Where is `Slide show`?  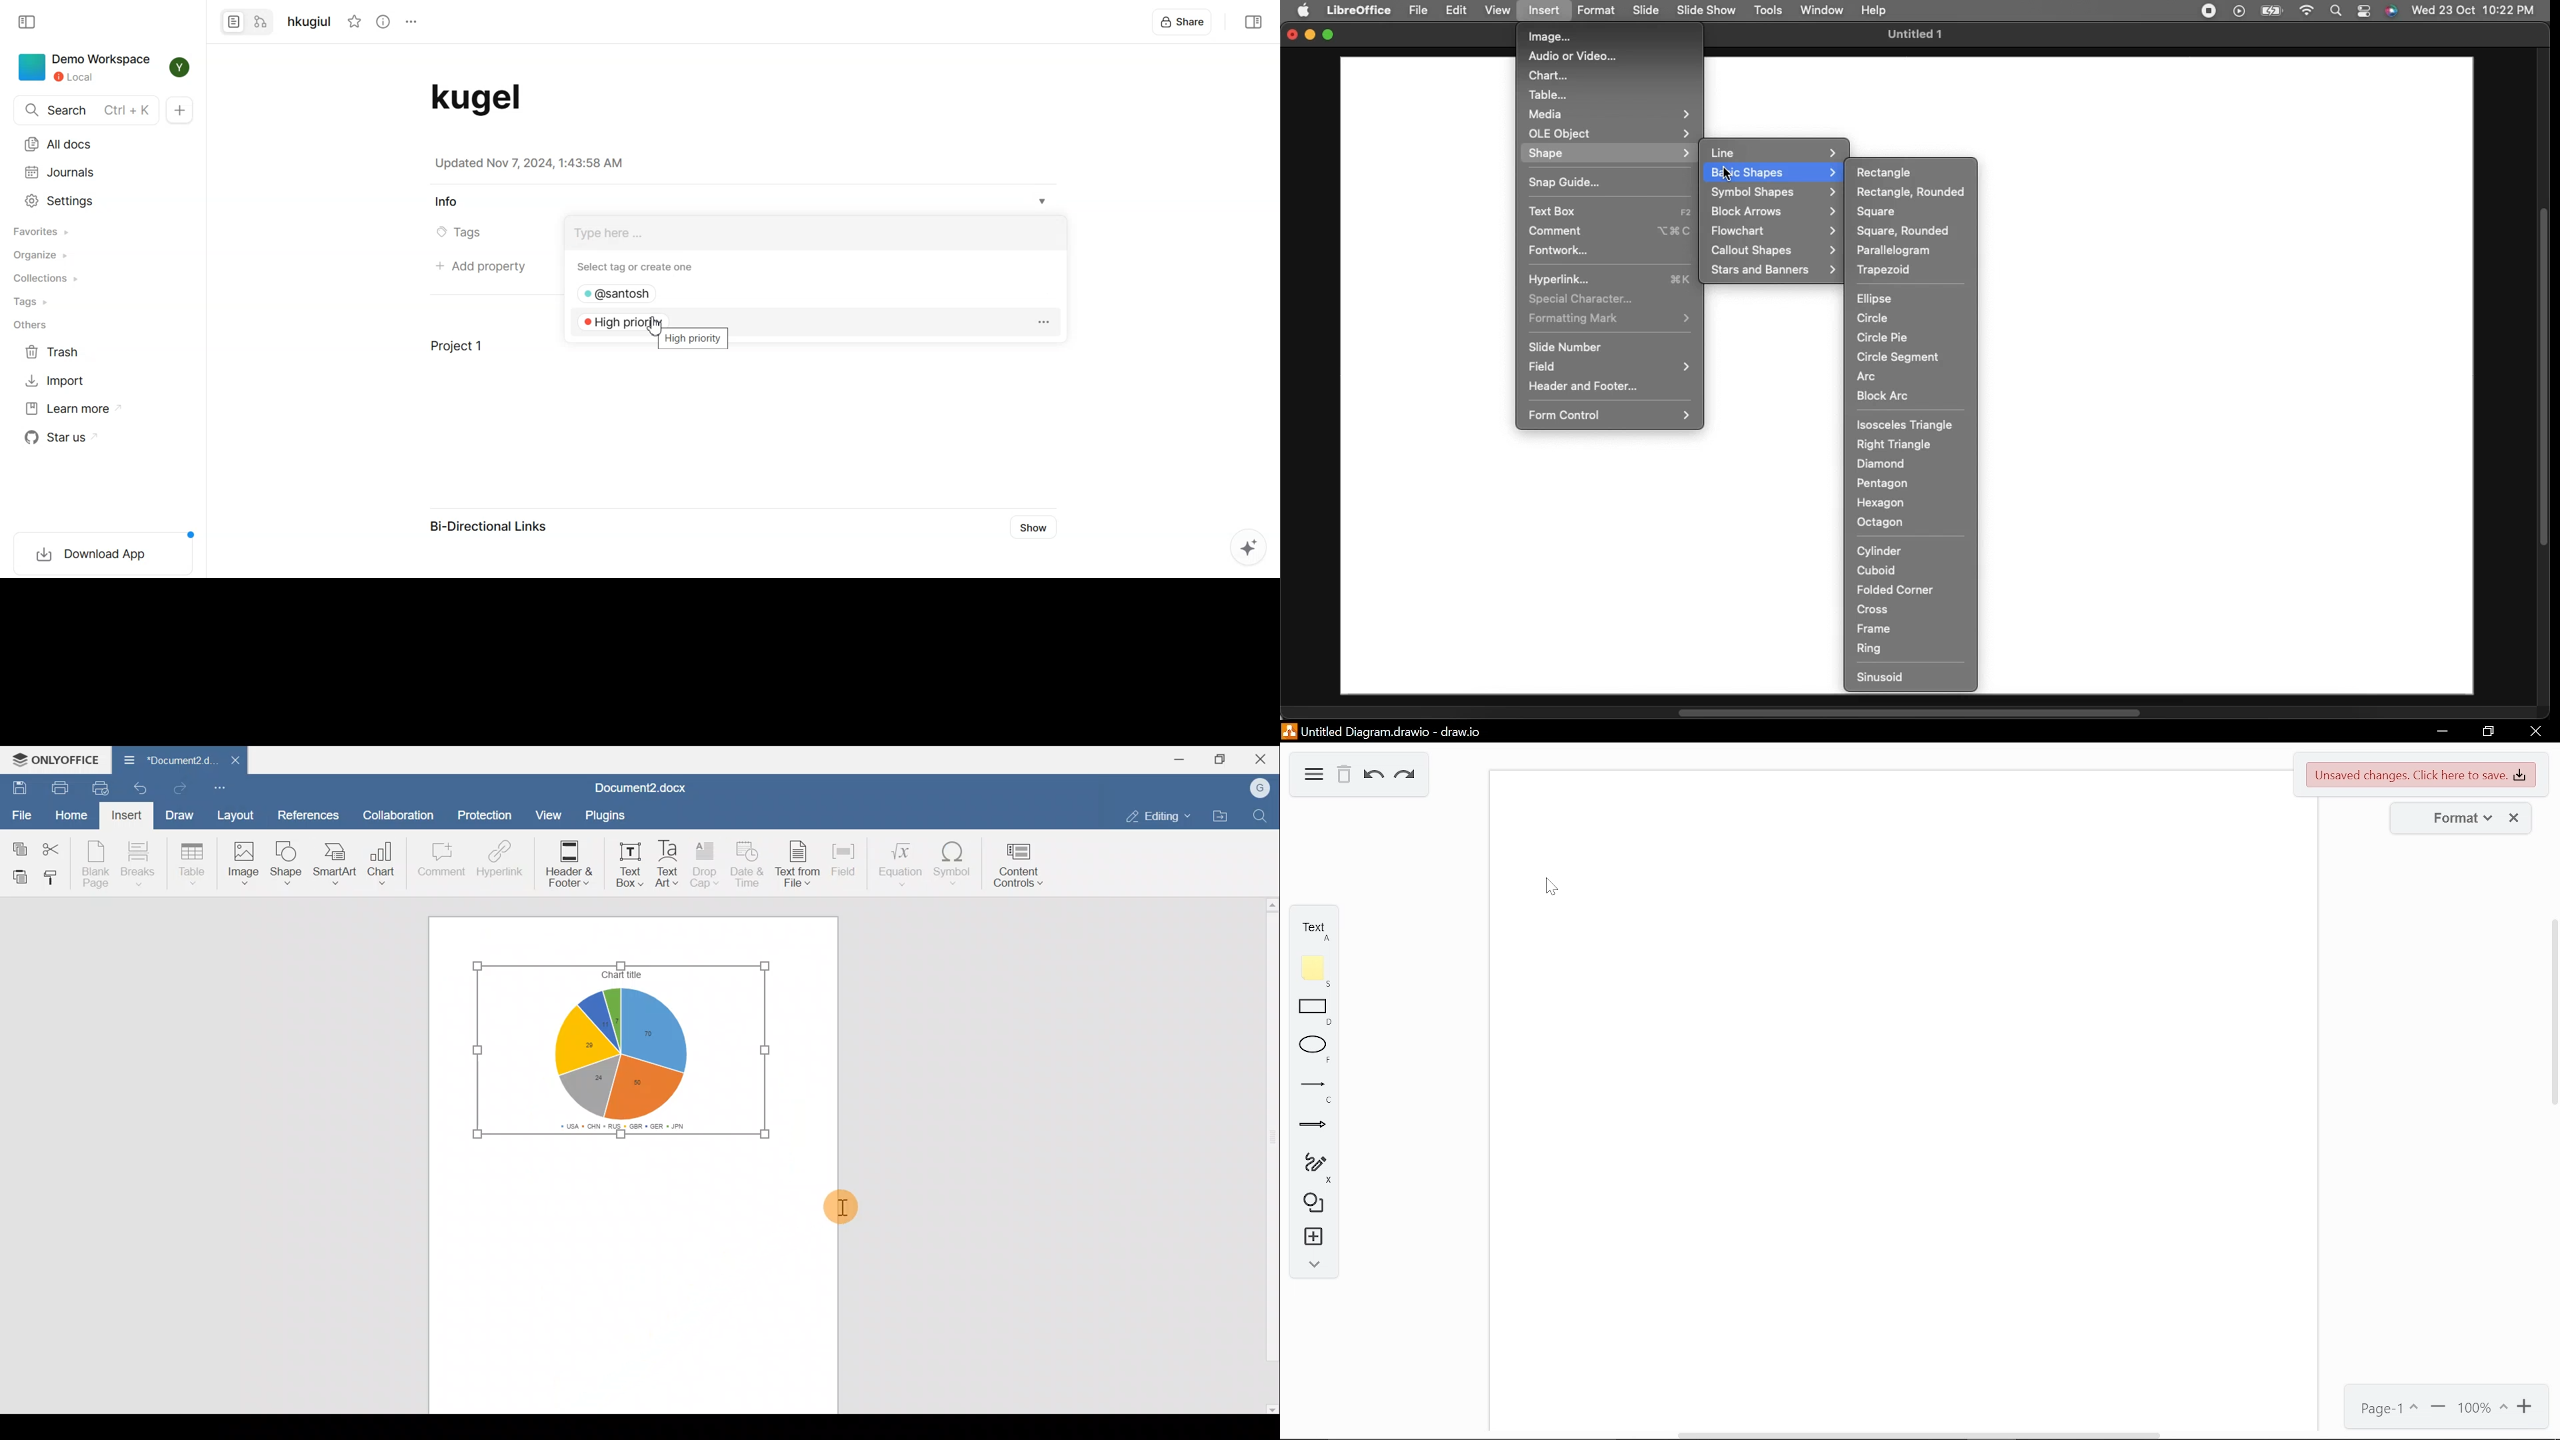 Slide show is located at coordinates (1706, 10).